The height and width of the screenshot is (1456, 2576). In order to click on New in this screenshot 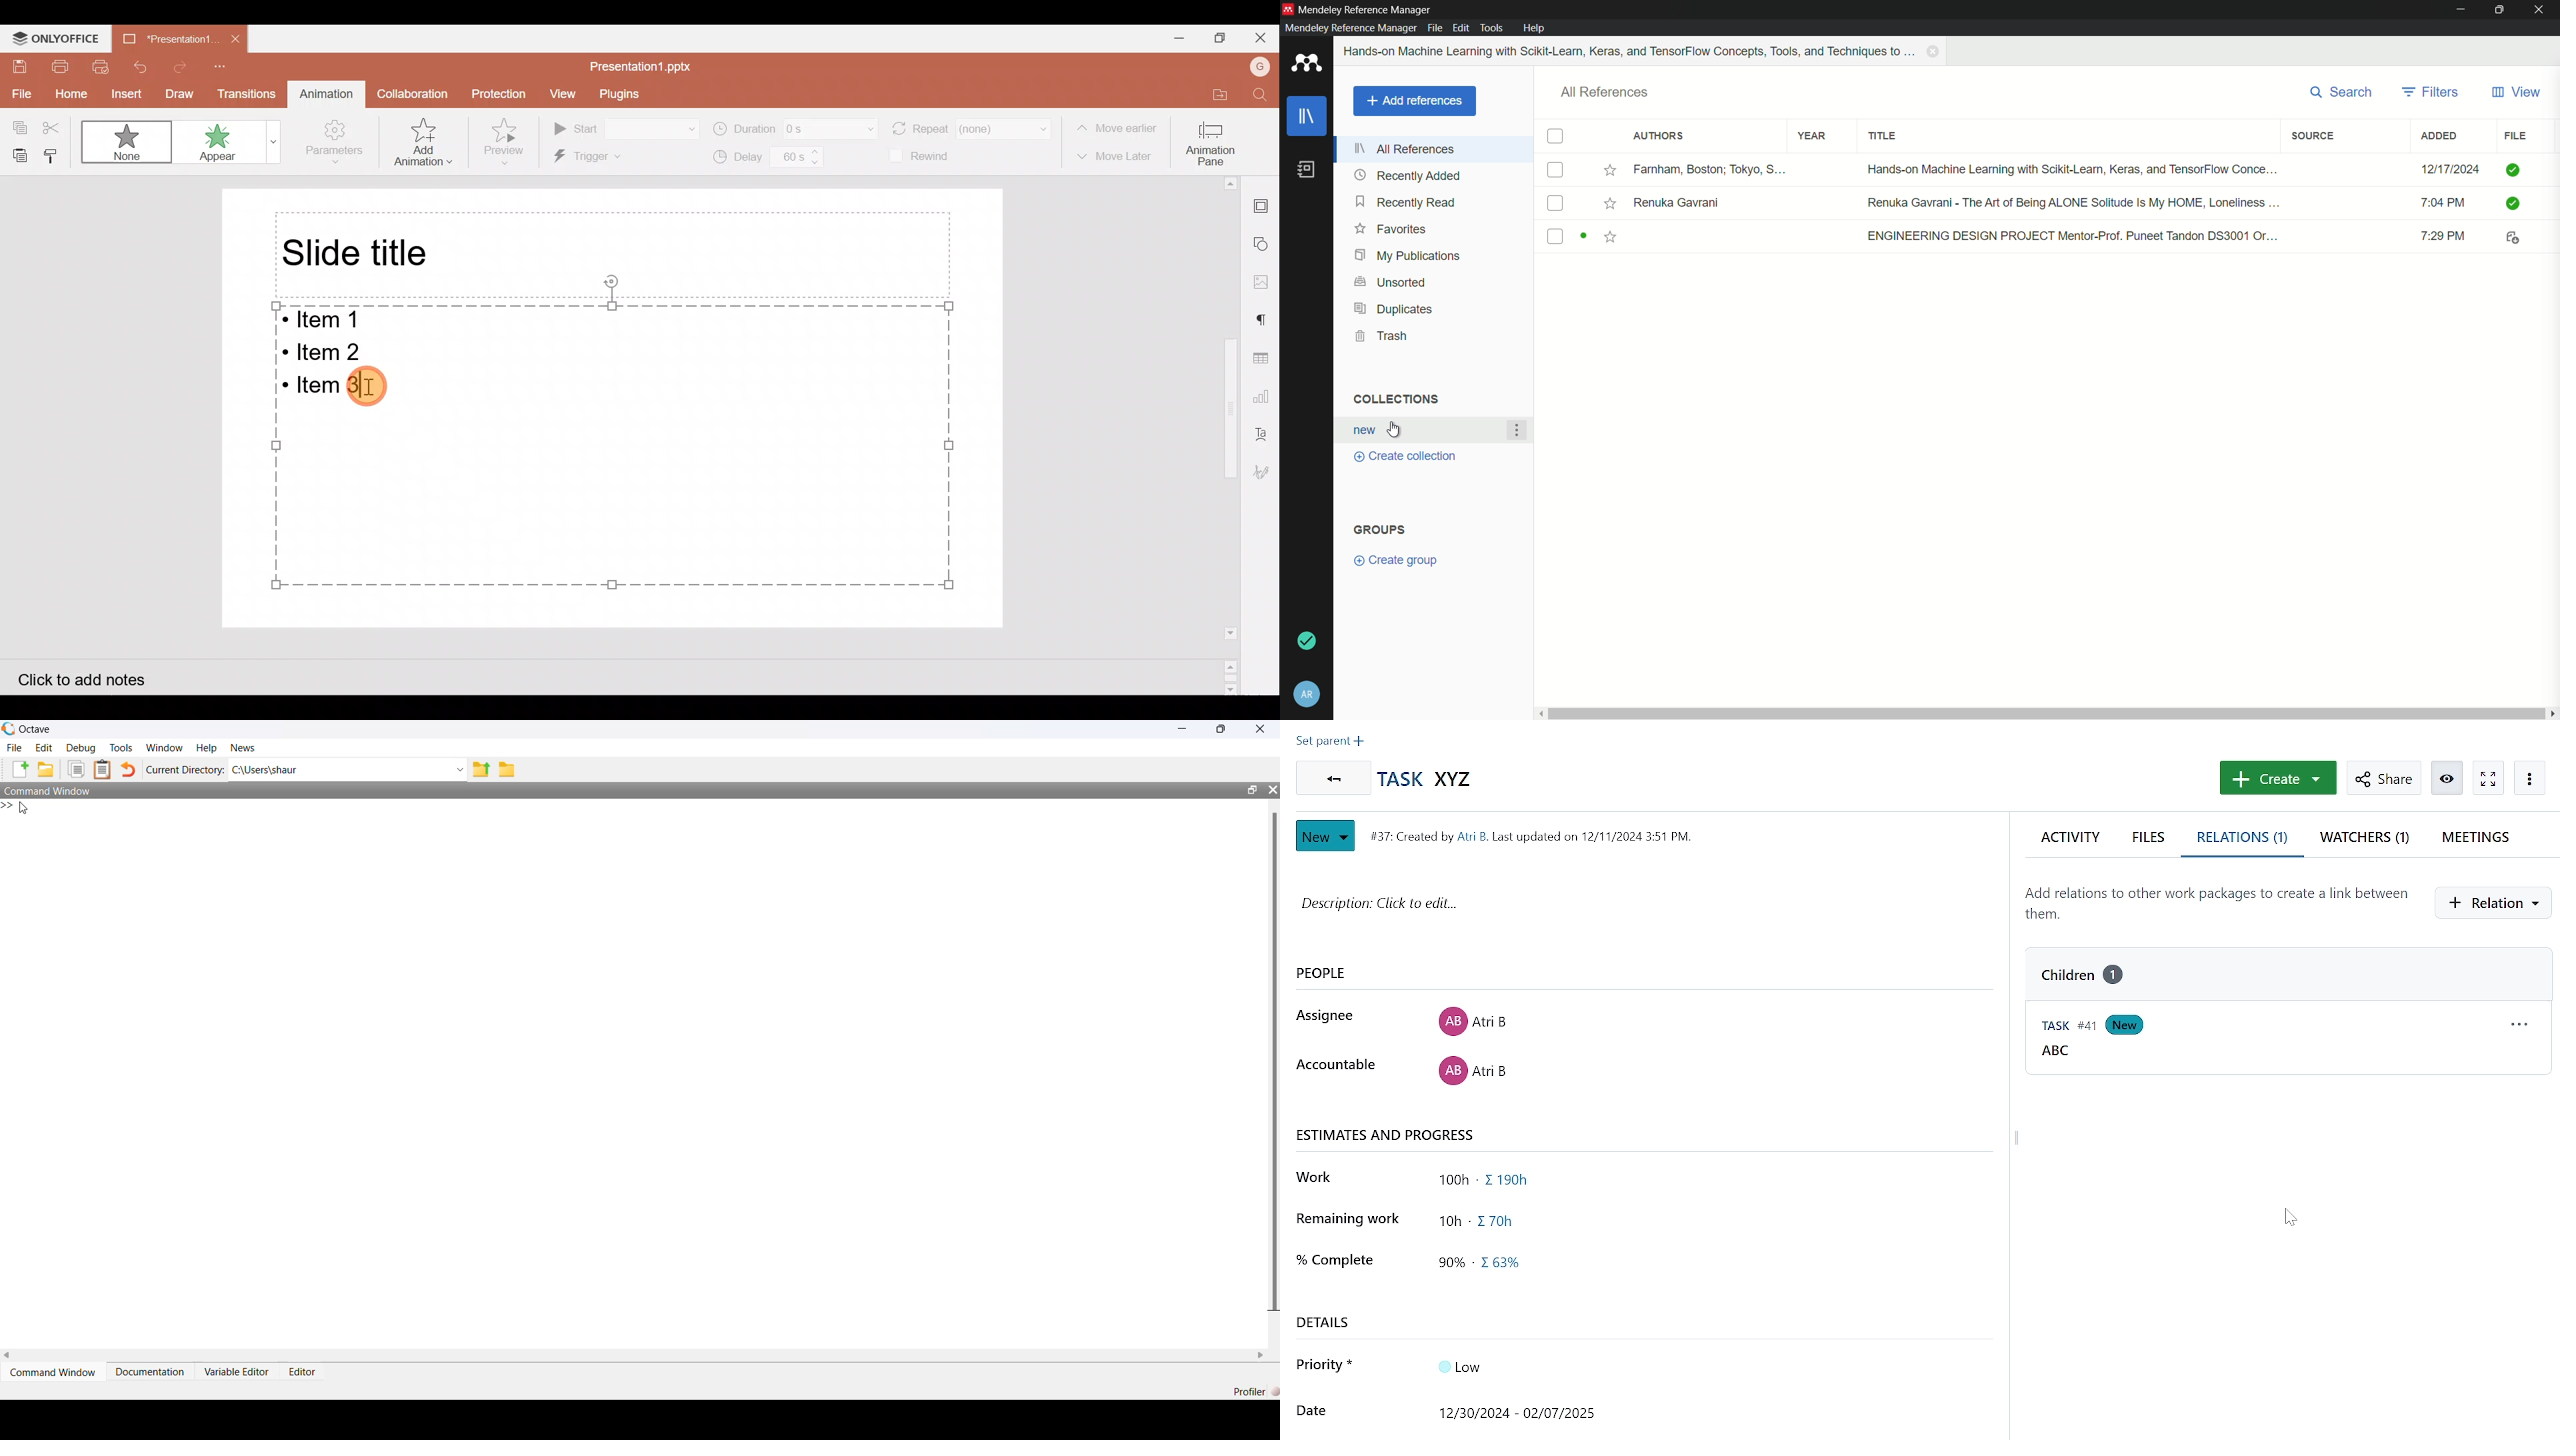, I will do `click(1328, 836)`.